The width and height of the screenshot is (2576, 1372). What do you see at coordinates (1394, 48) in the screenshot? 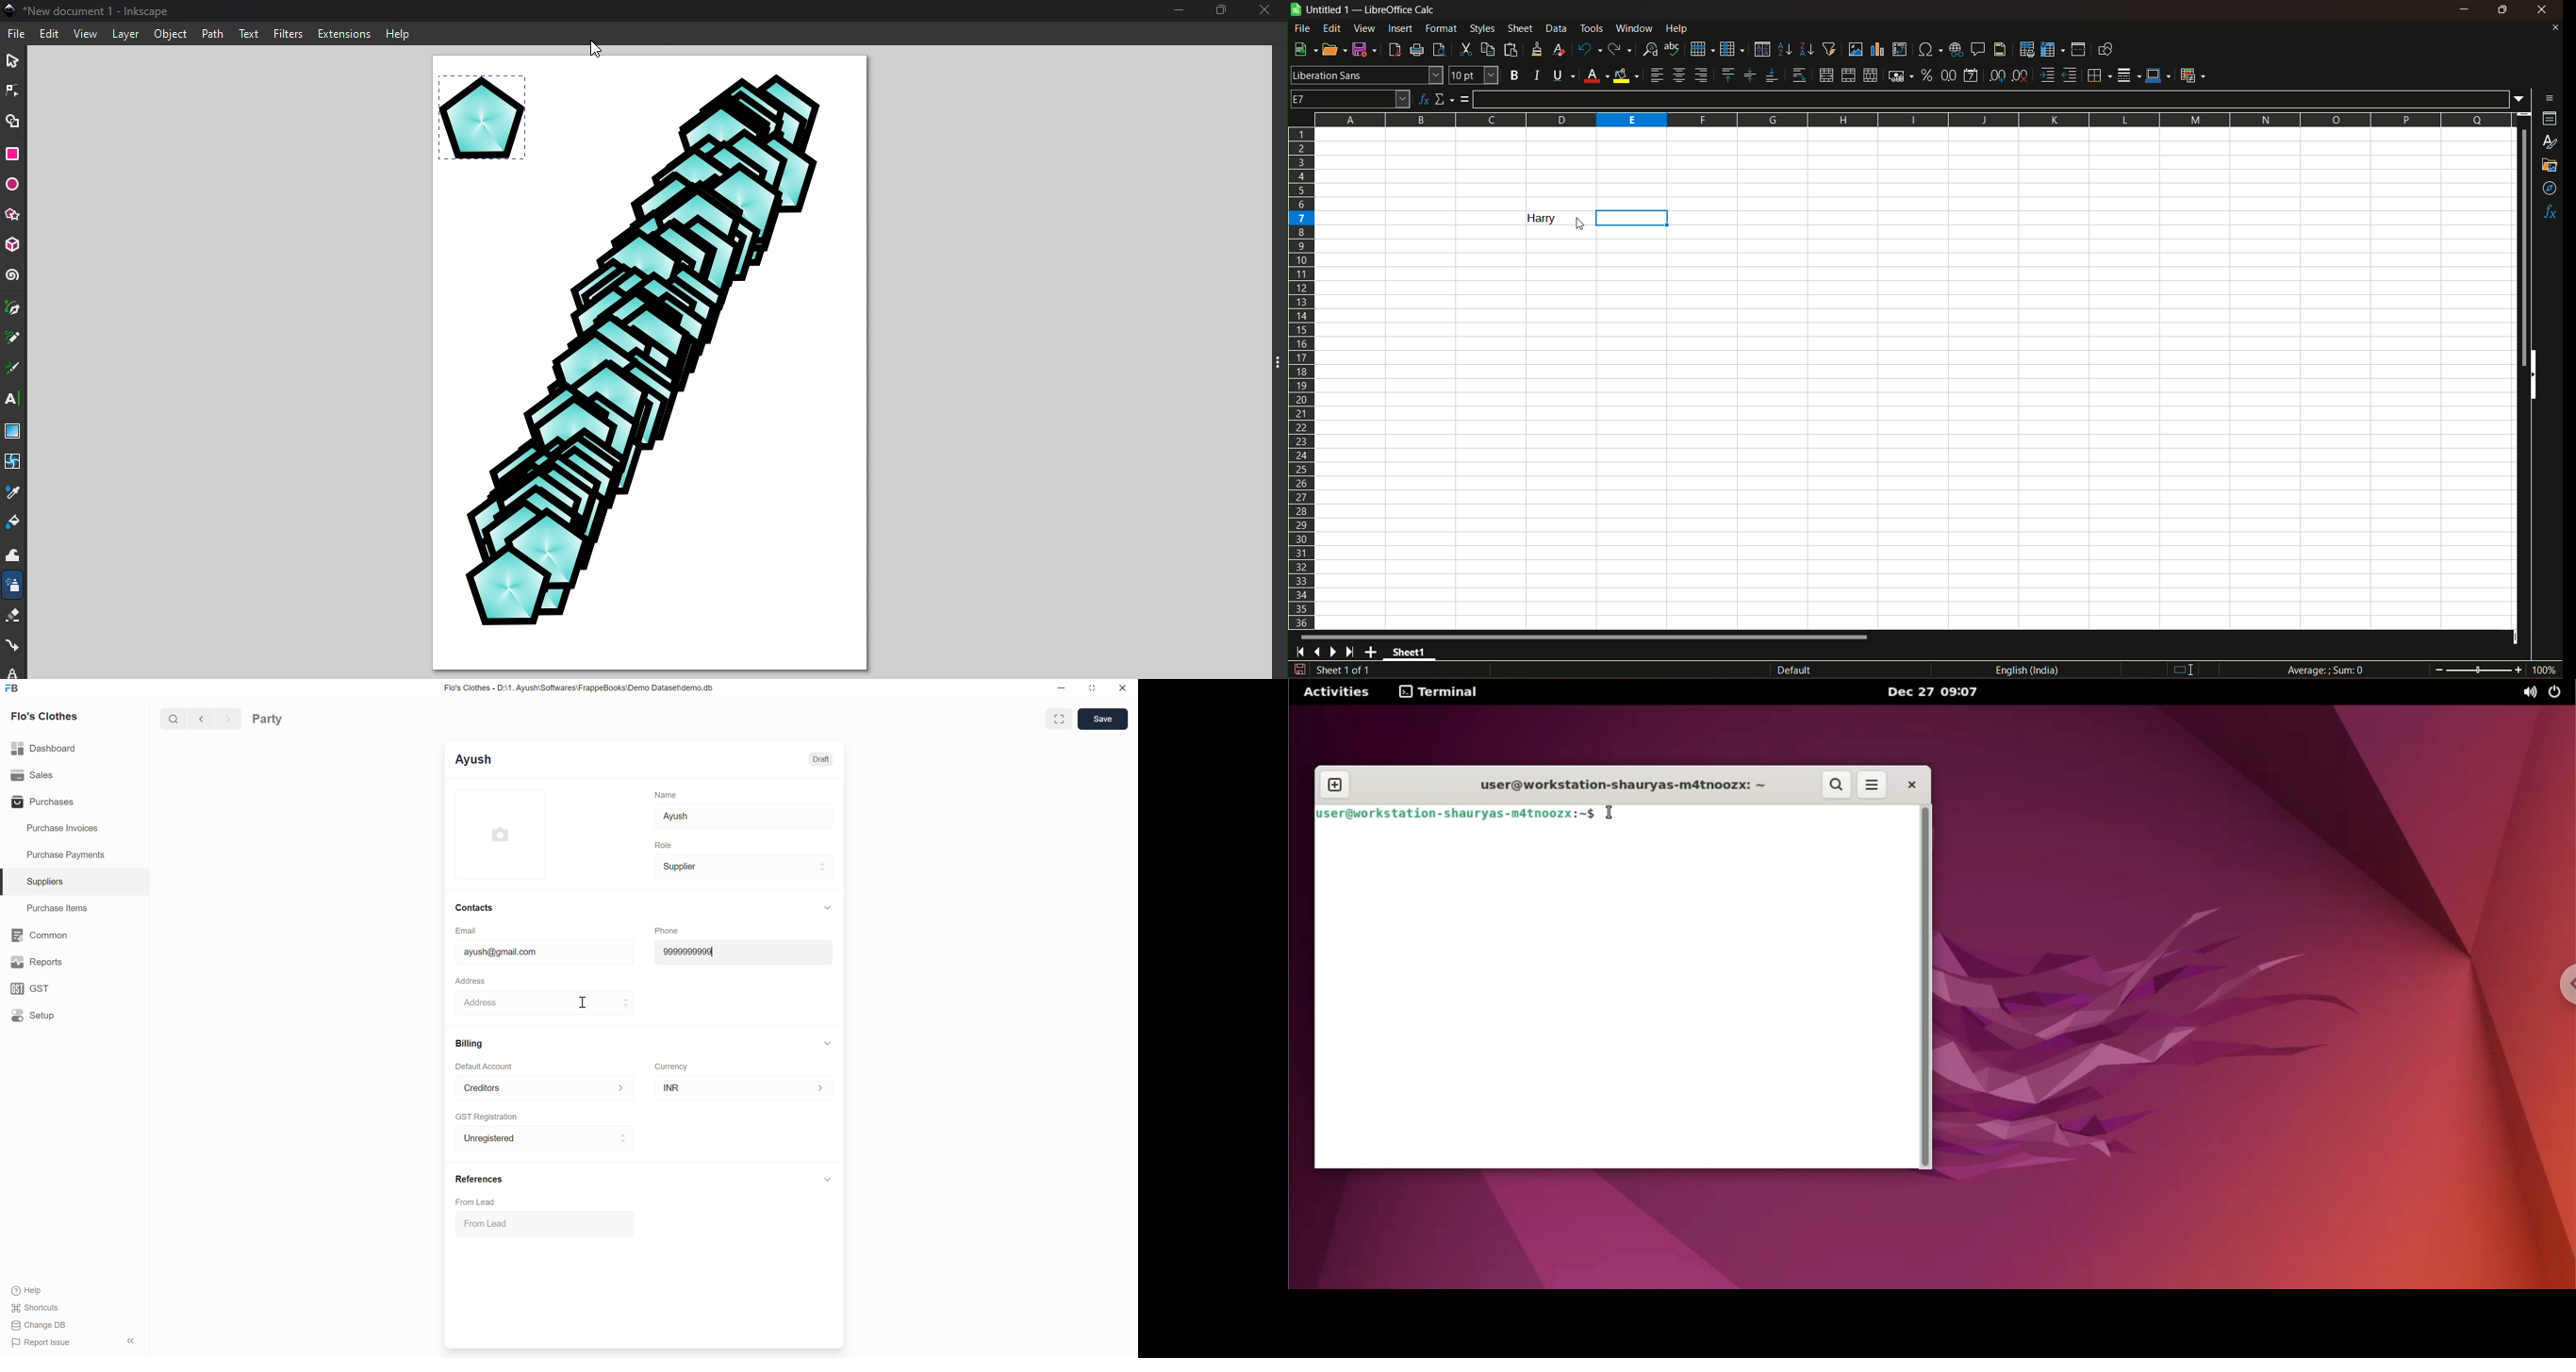
I see `export directly as PDF` at bounding box center [1394, 48].